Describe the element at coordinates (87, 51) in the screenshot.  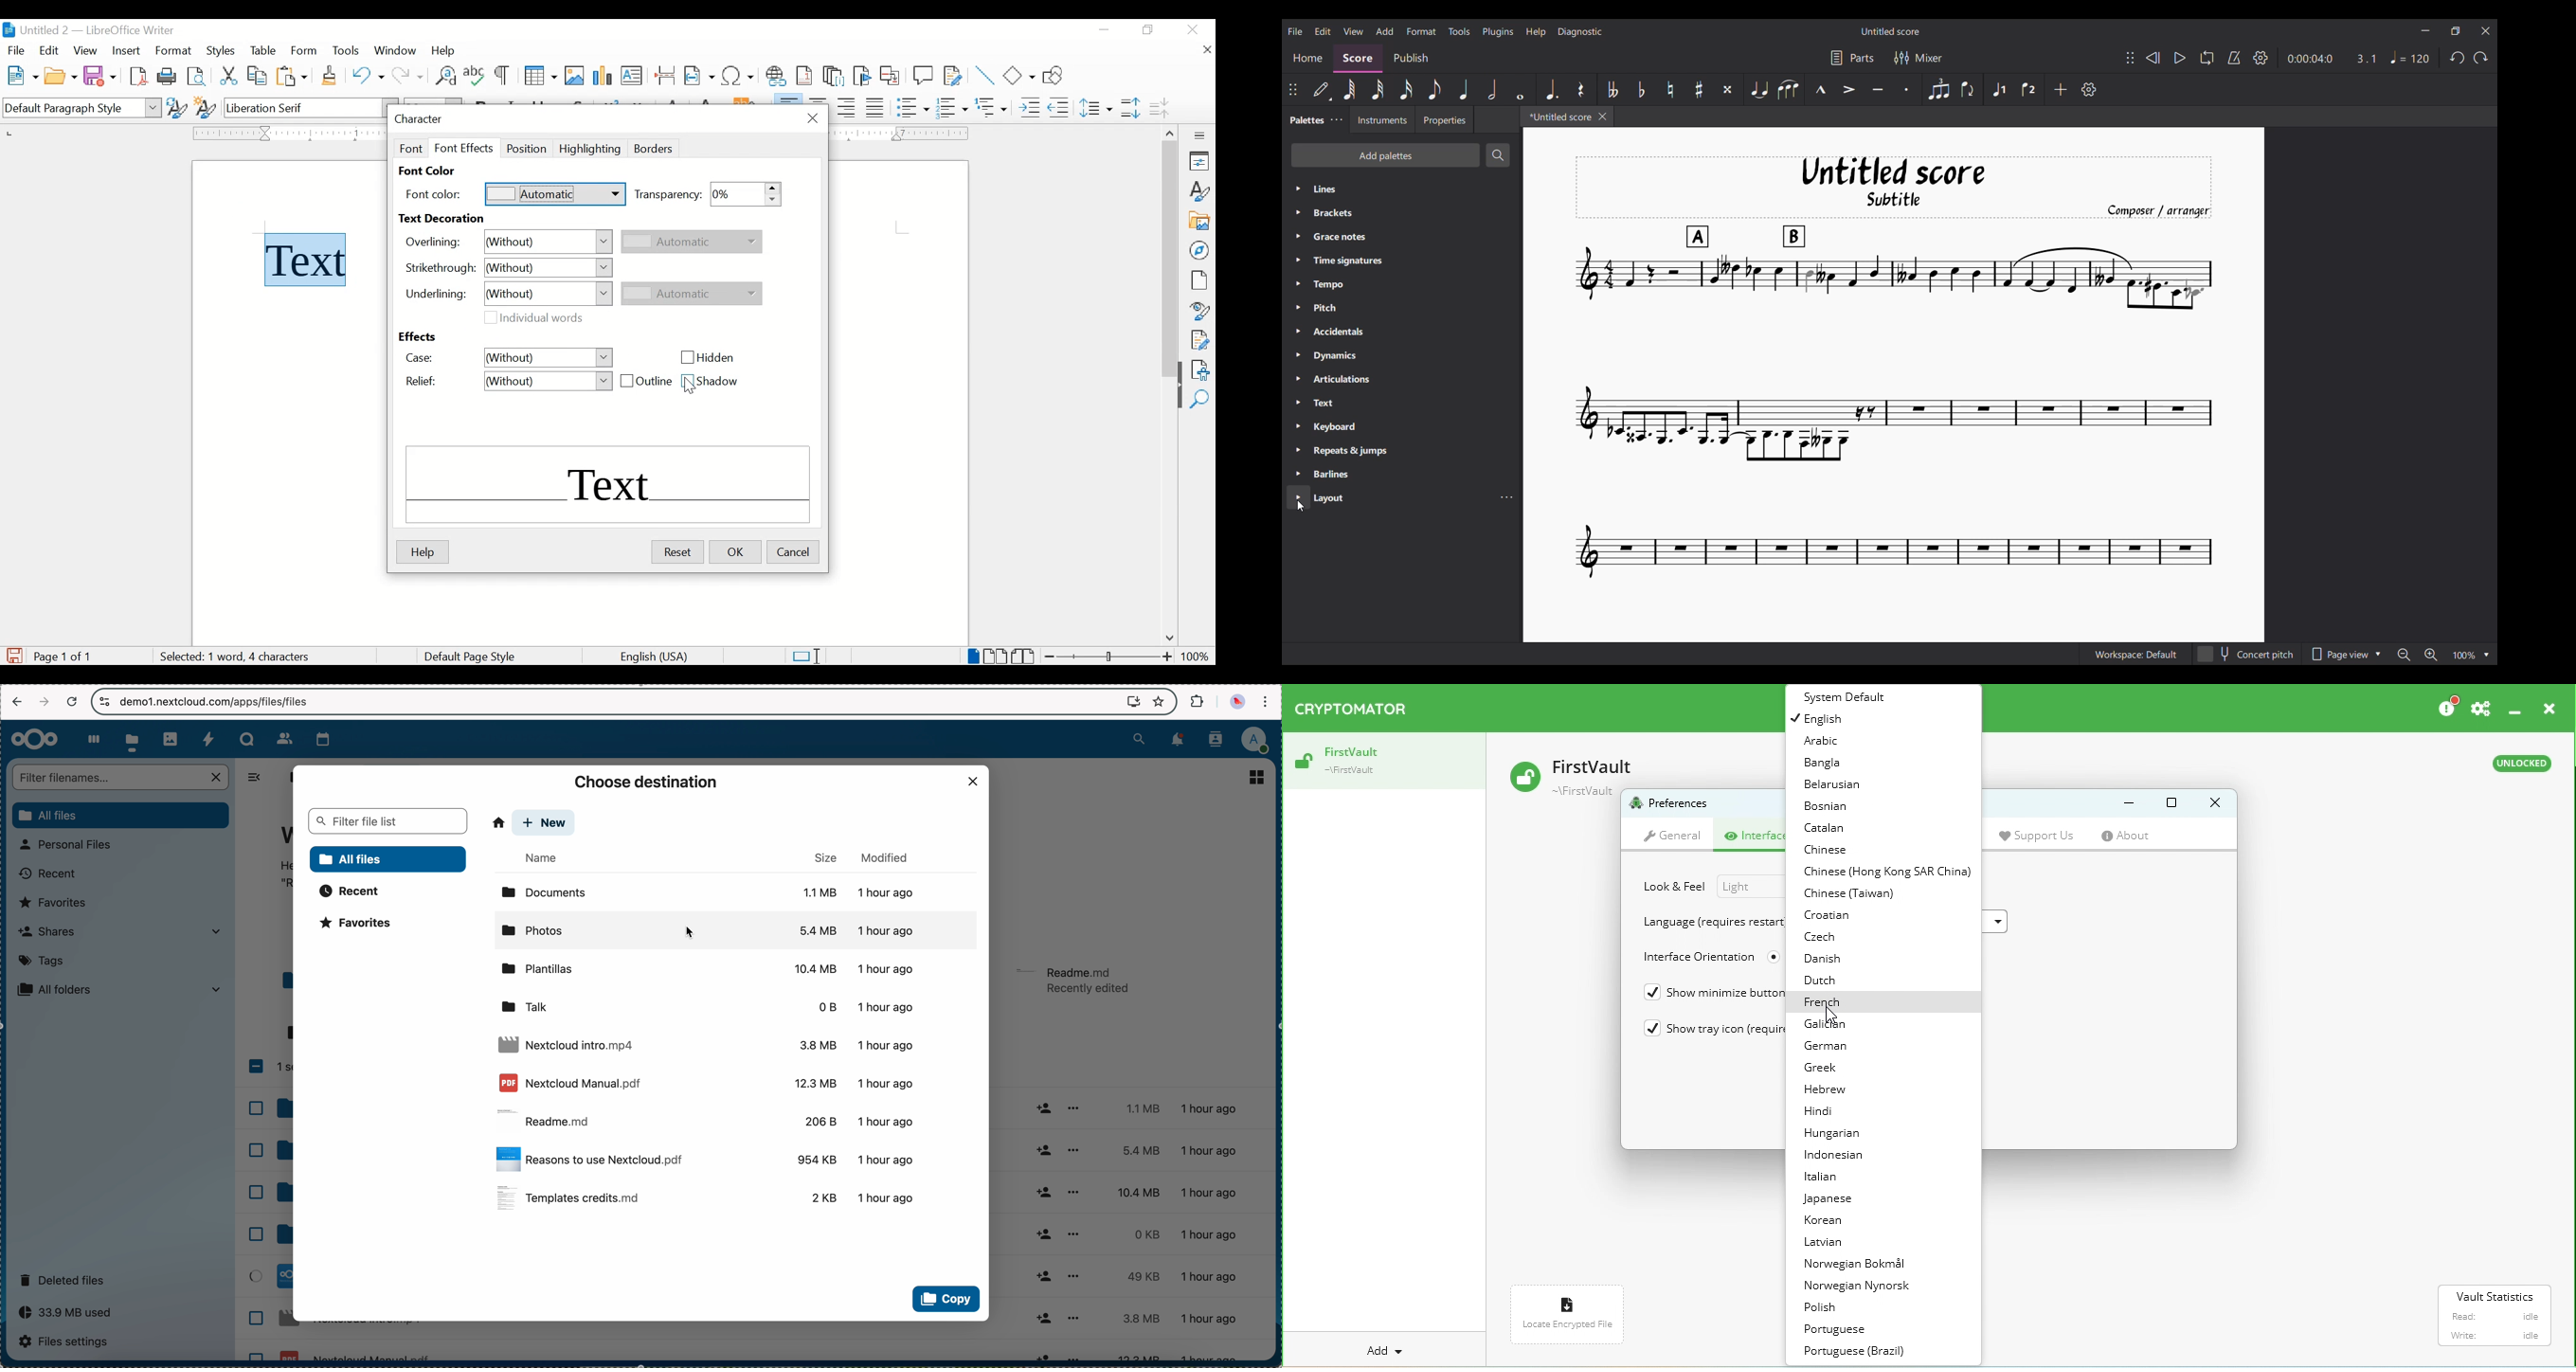
I see `view` at that location.